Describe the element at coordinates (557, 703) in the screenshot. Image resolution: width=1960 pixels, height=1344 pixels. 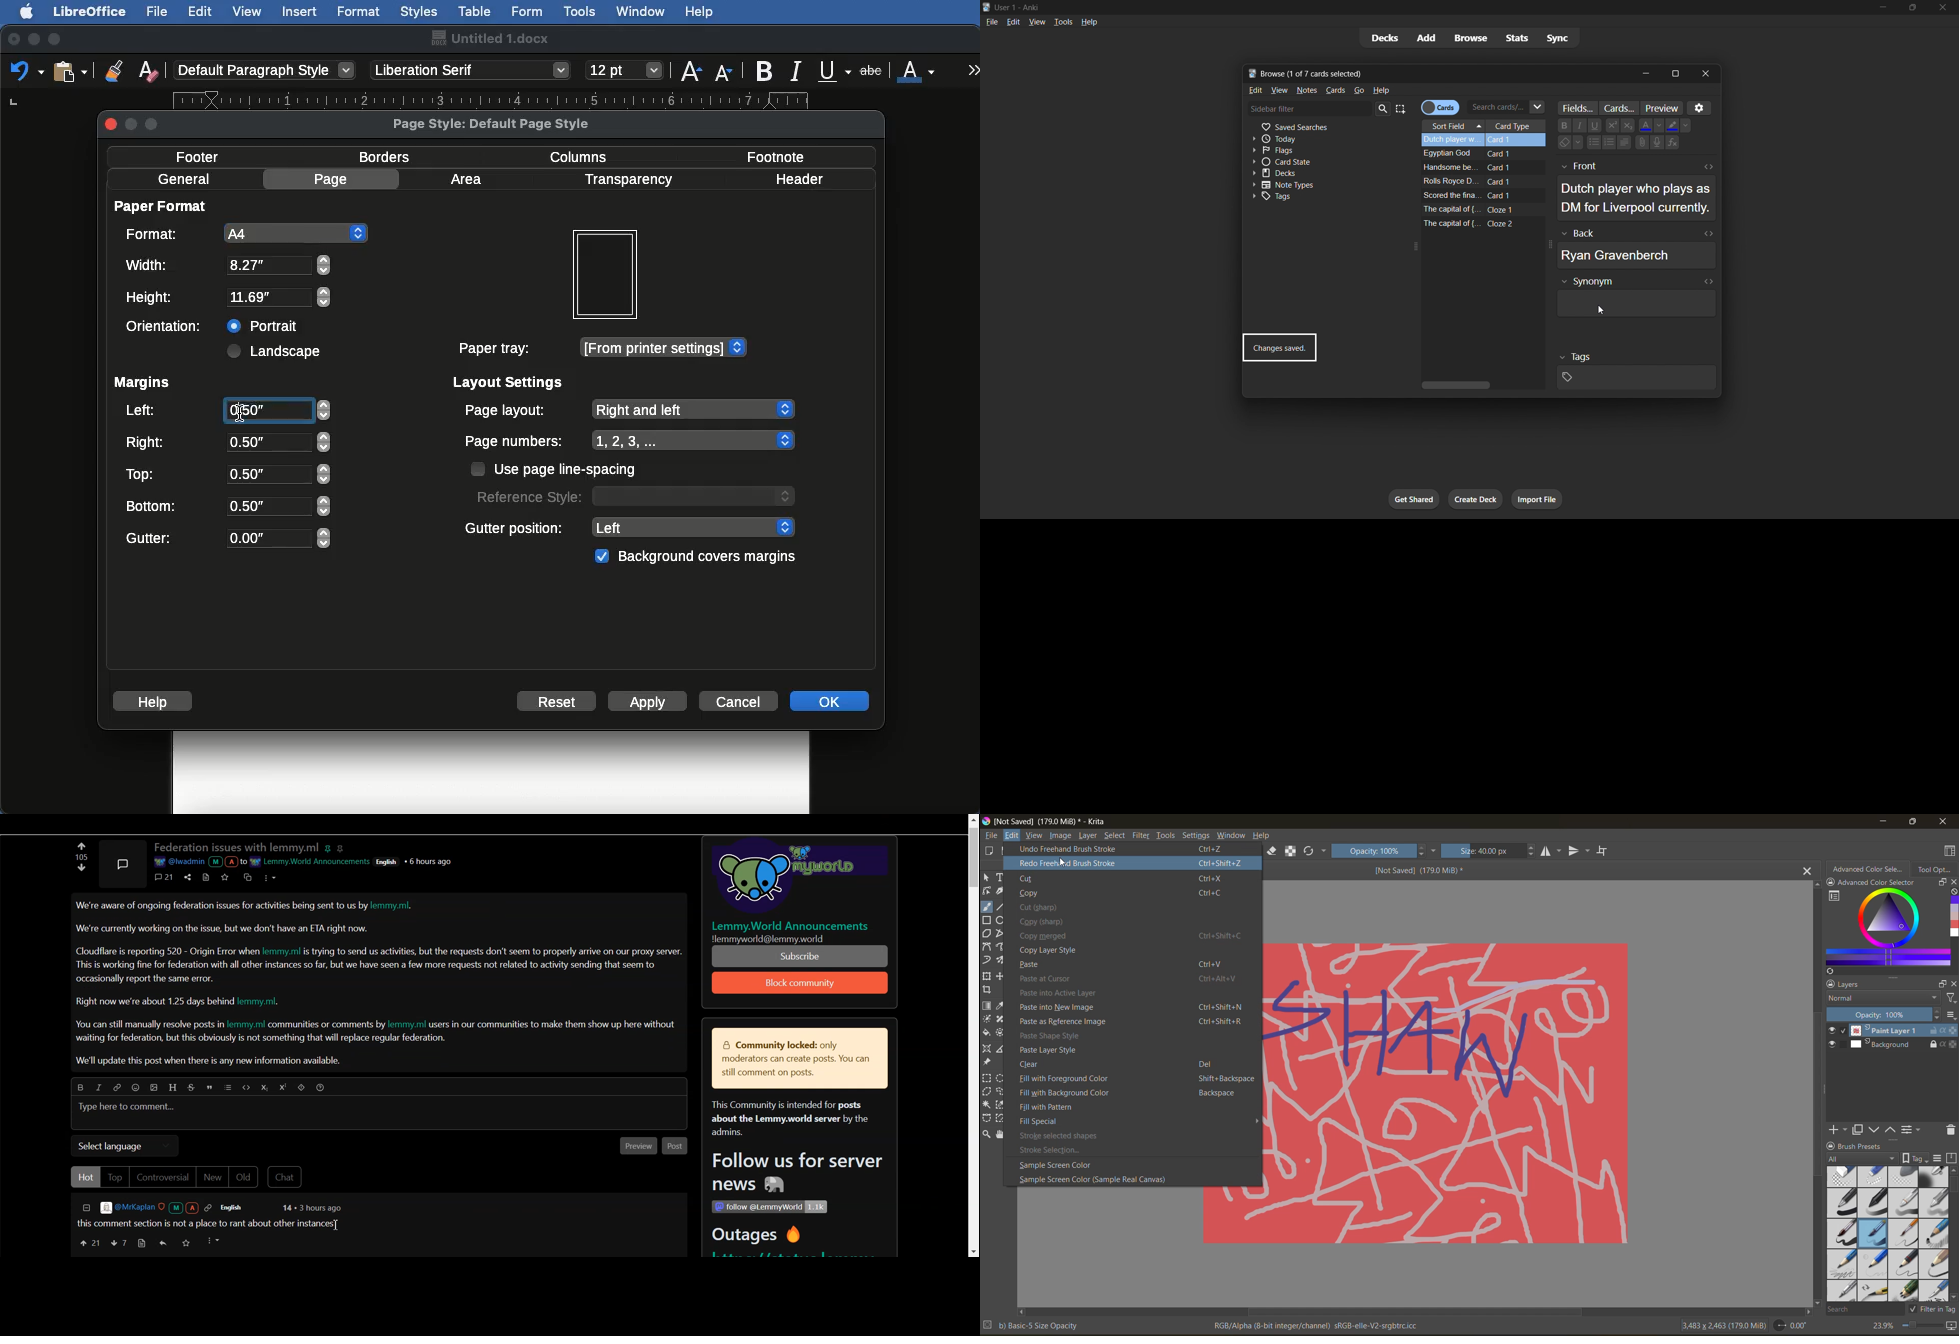
I see `Reset` at that location.